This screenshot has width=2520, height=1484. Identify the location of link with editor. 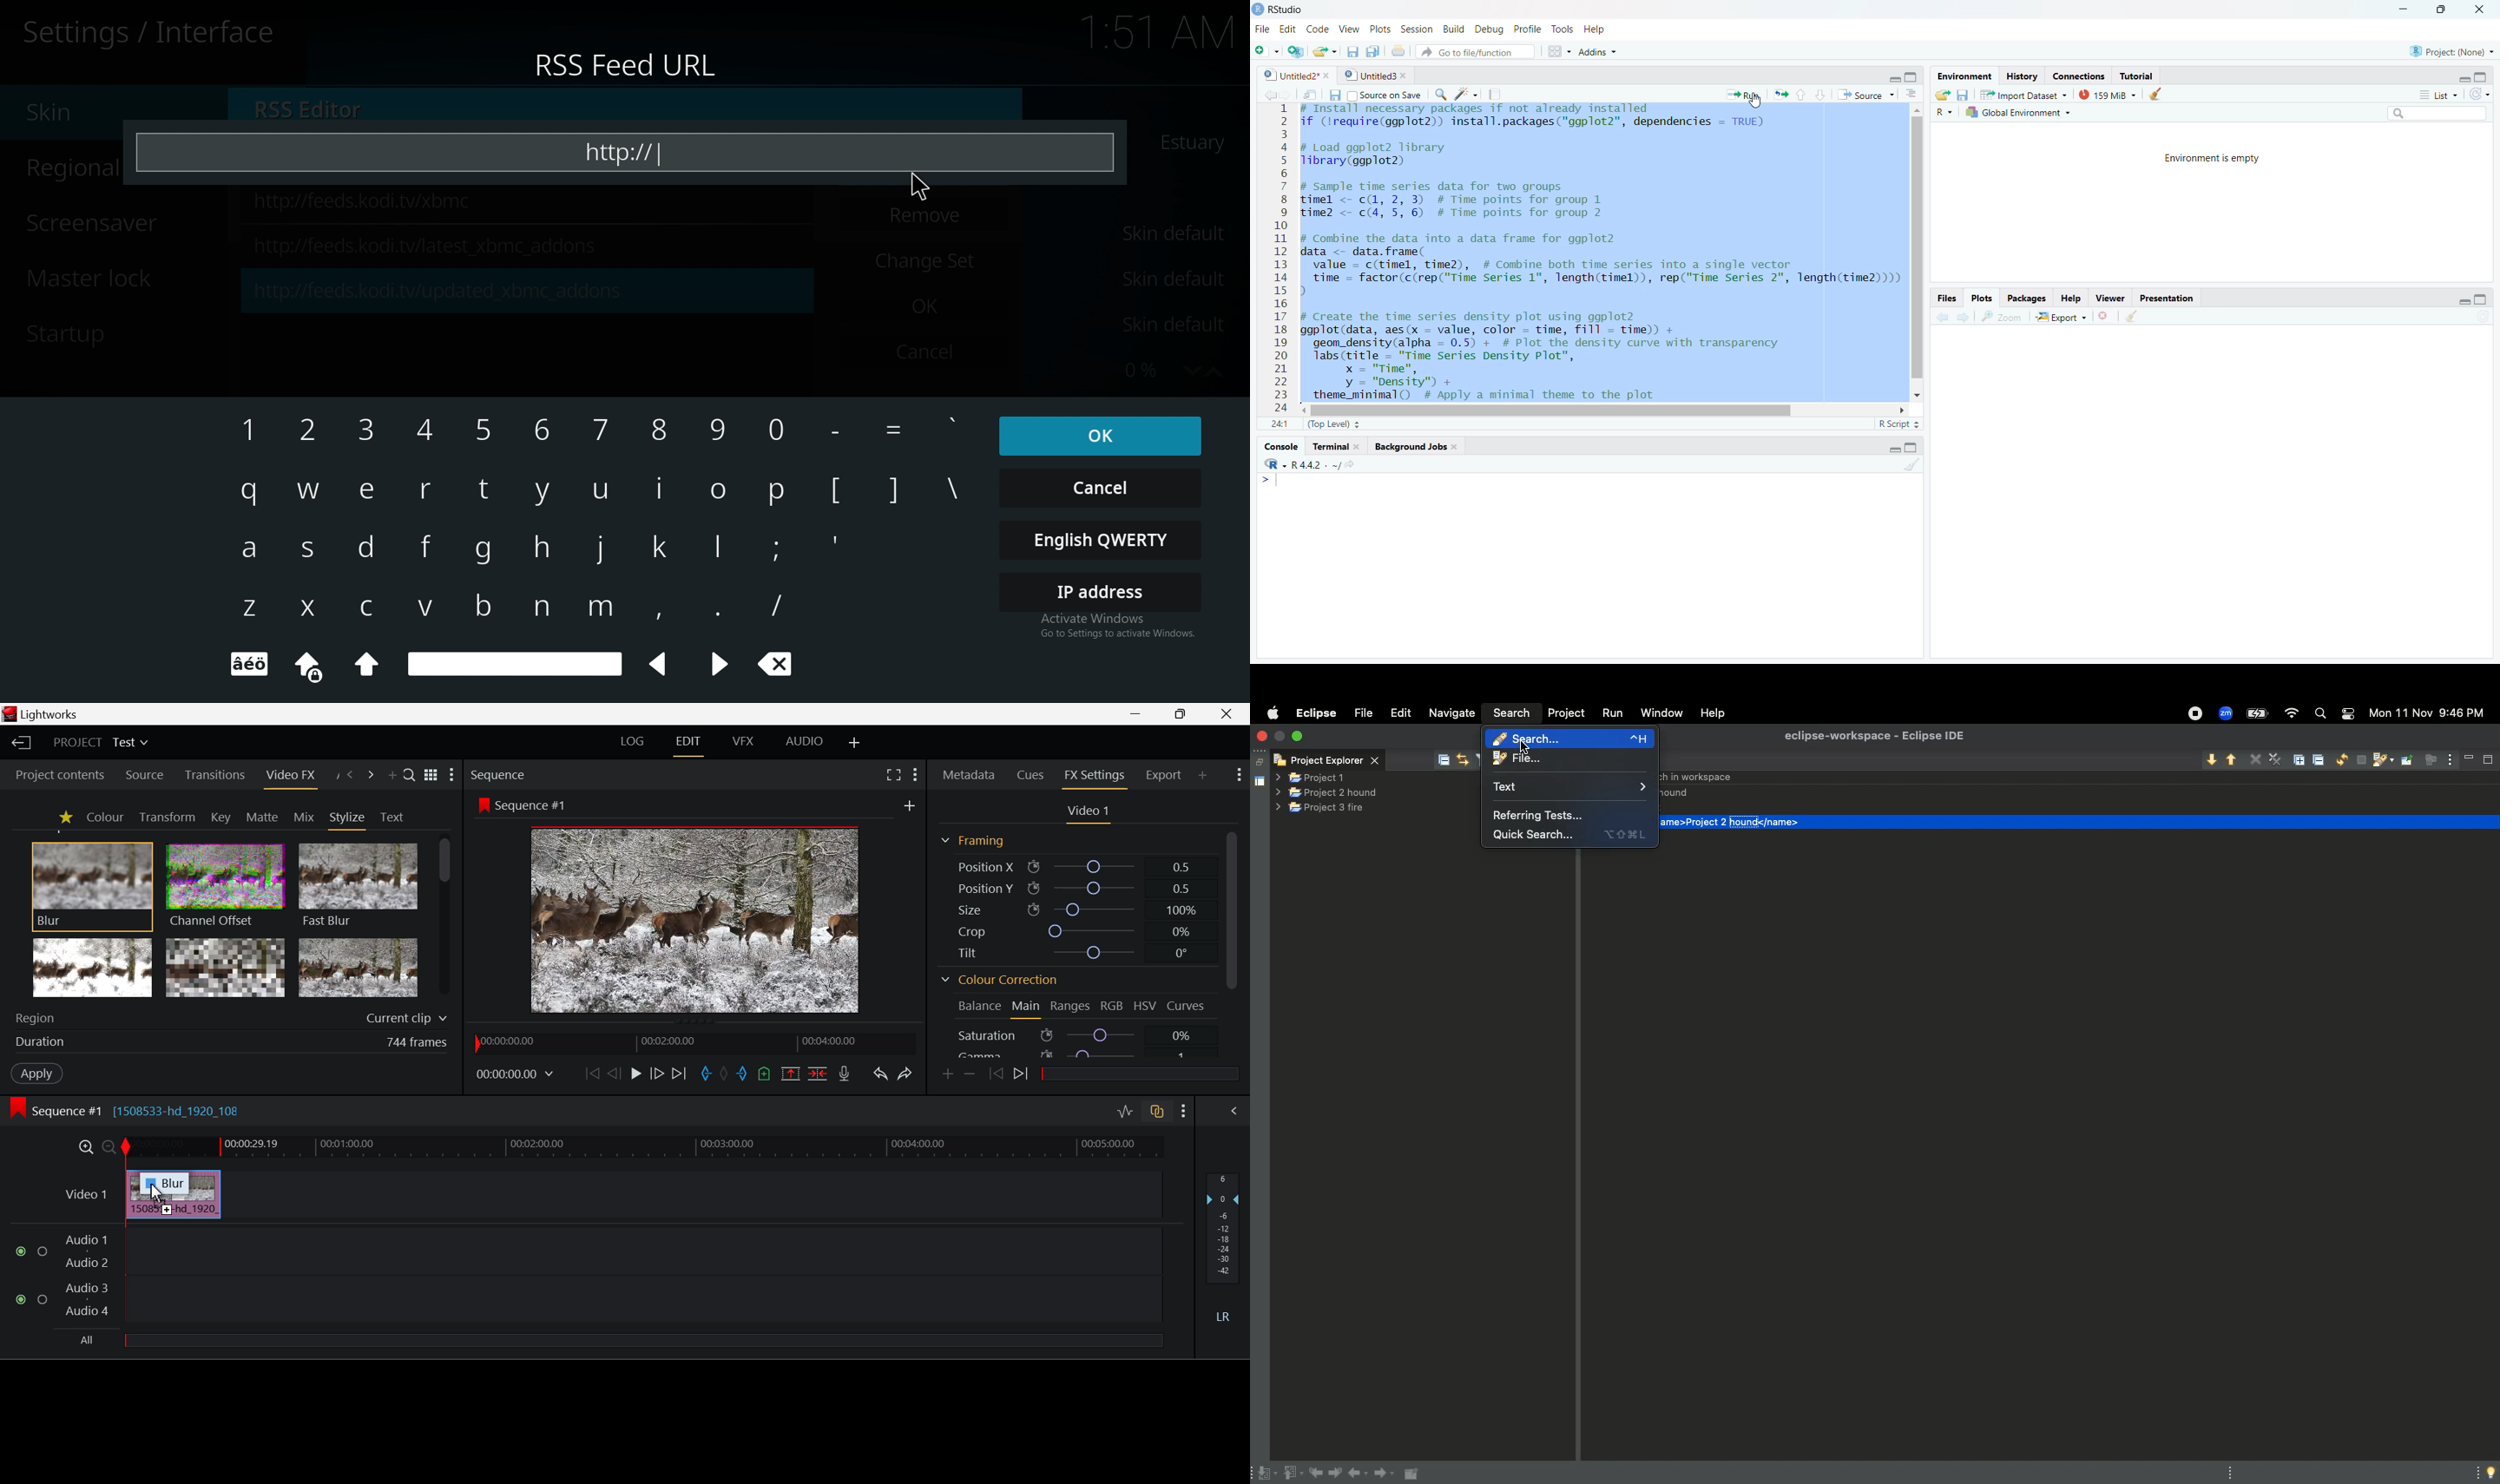
(1464, 758).